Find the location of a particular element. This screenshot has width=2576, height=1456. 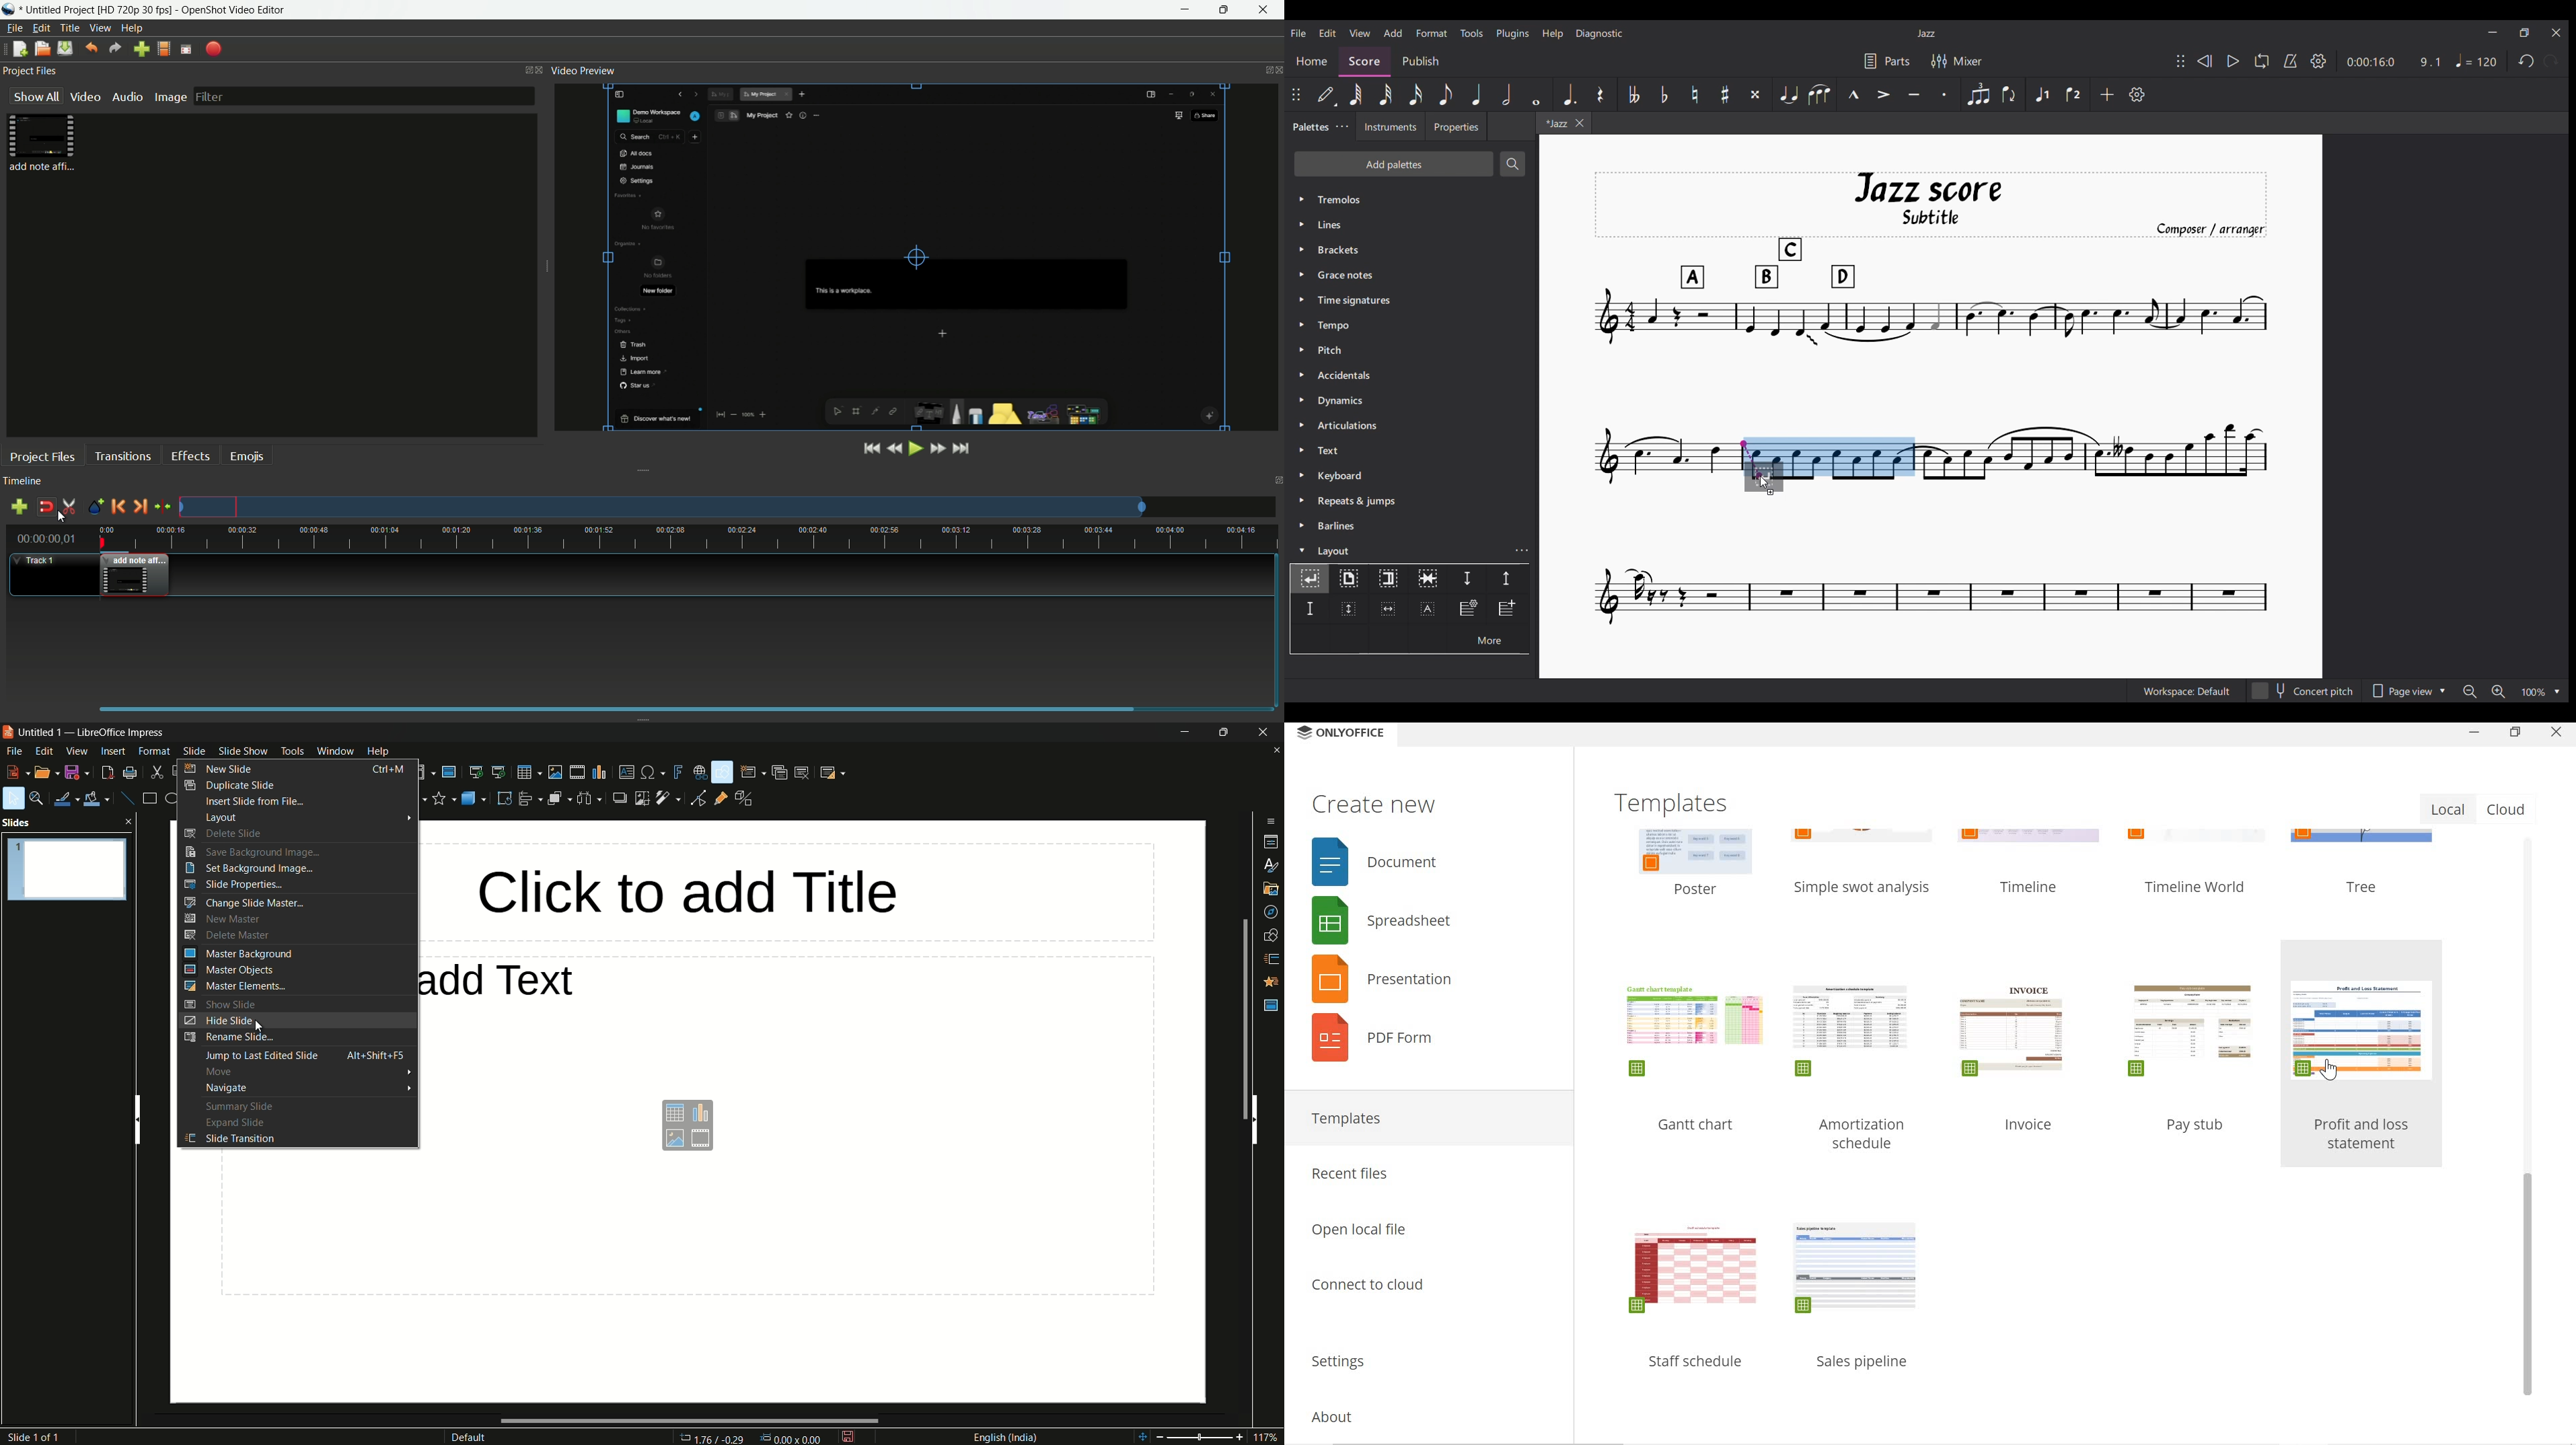

toggle point edit mode is located at coordinates (698, 800).